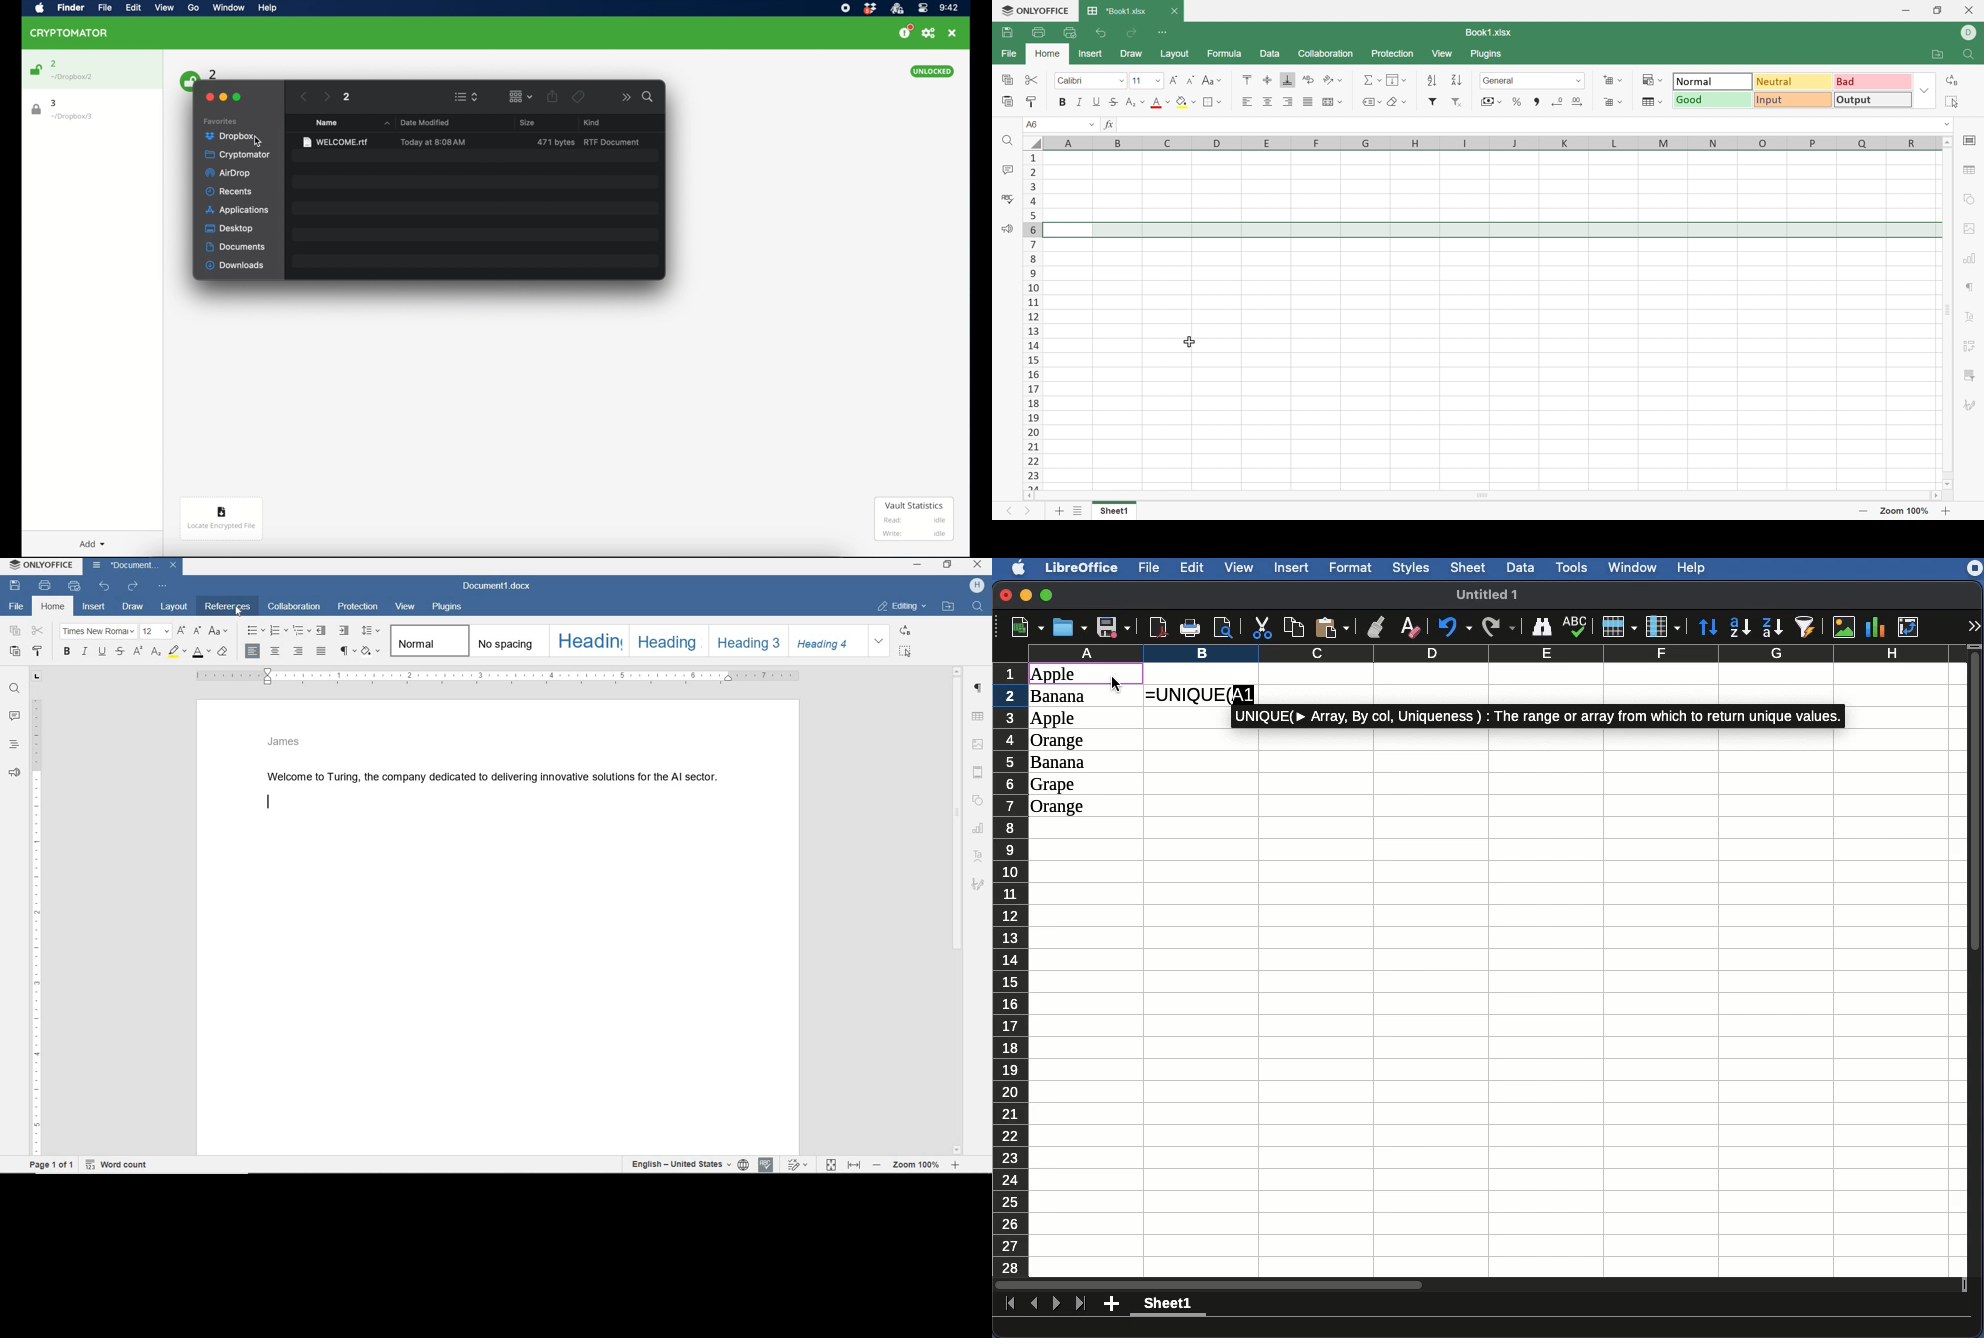 The image size is (1988, 1344). Describe the element at coordinates (1270, 102) in the screenshot. I see `Align Center` at that location.